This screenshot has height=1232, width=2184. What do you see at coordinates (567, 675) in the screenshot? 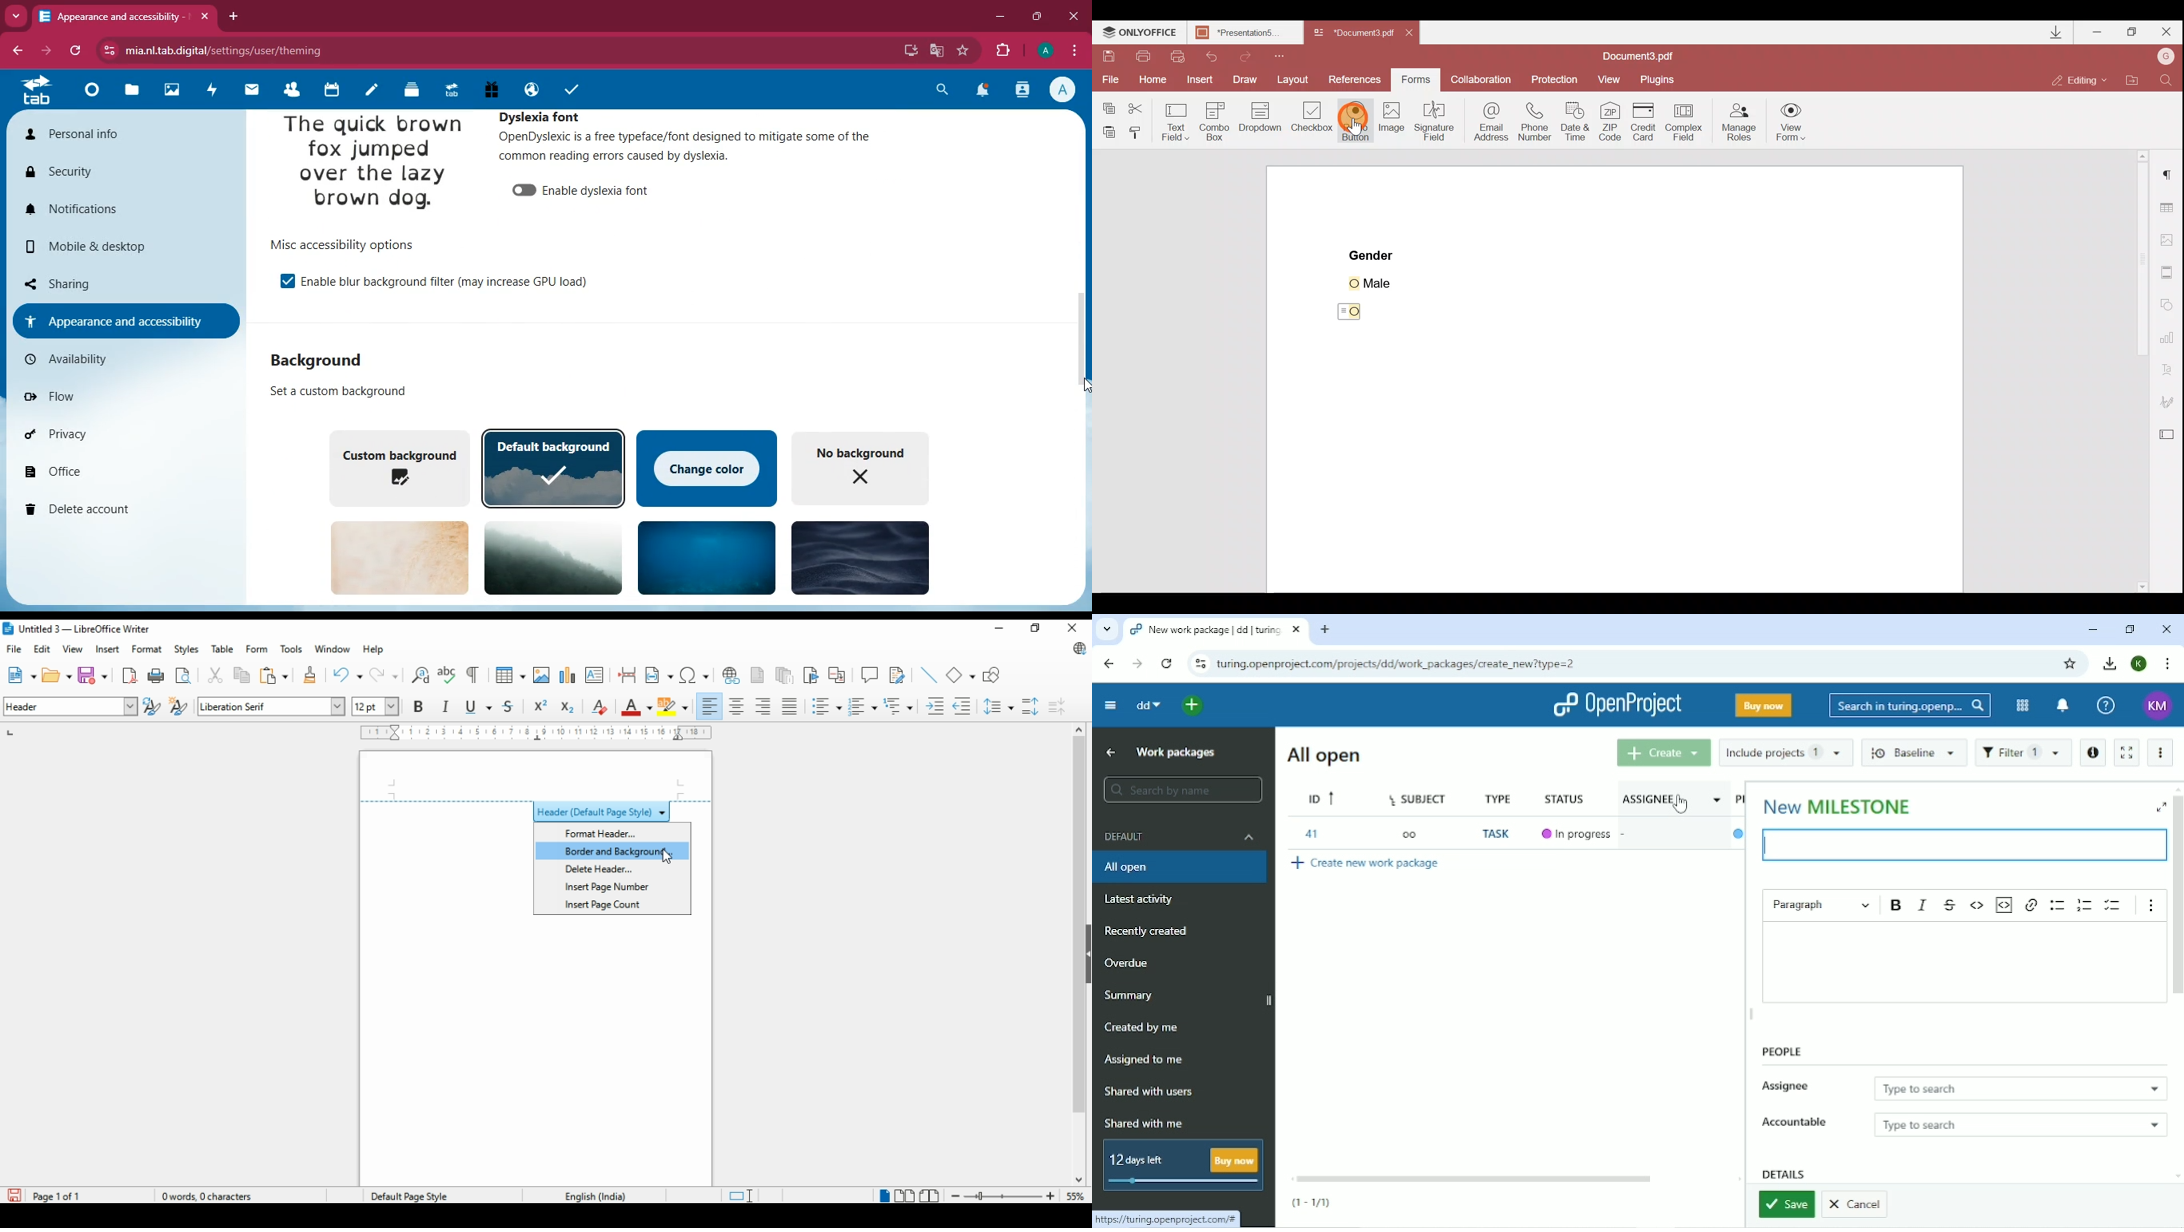
I see `insert chart` at bounding box center [567, 675].